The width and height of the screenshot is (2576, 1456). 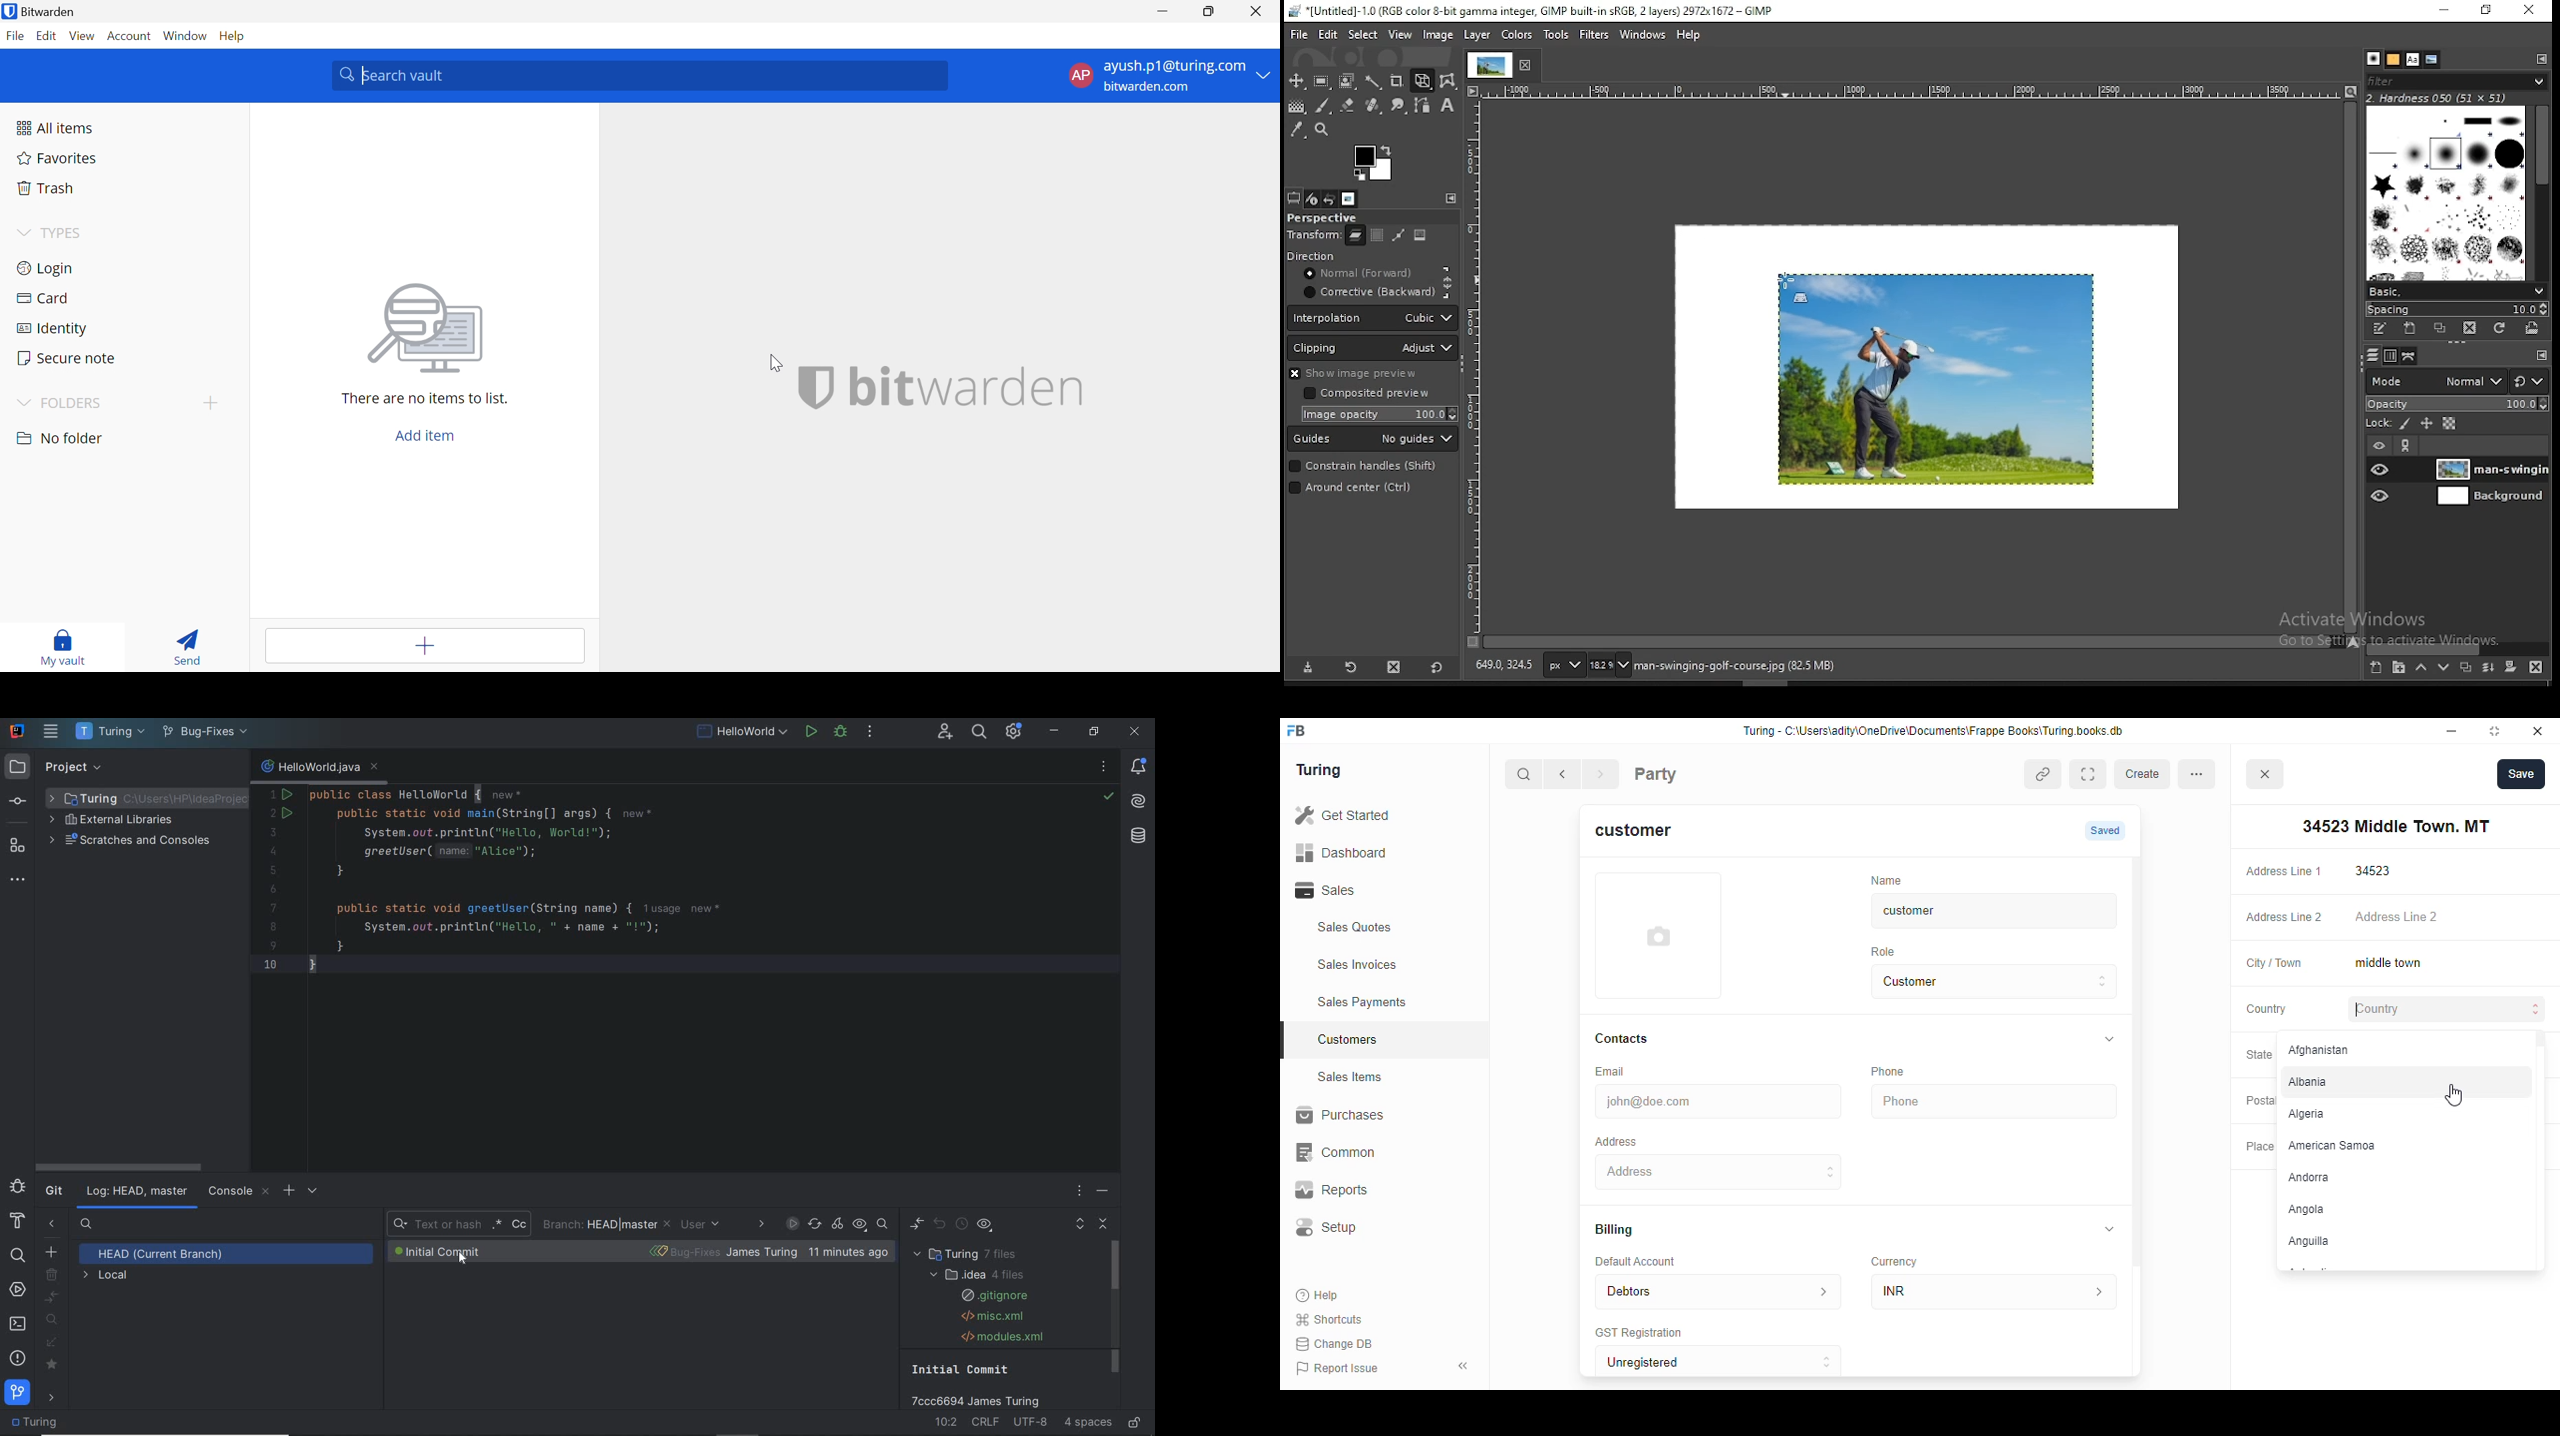 What do you see at coordinates (1374, 348) in the screenshot?
I see `clipping` at bounding box center [1374, 348].